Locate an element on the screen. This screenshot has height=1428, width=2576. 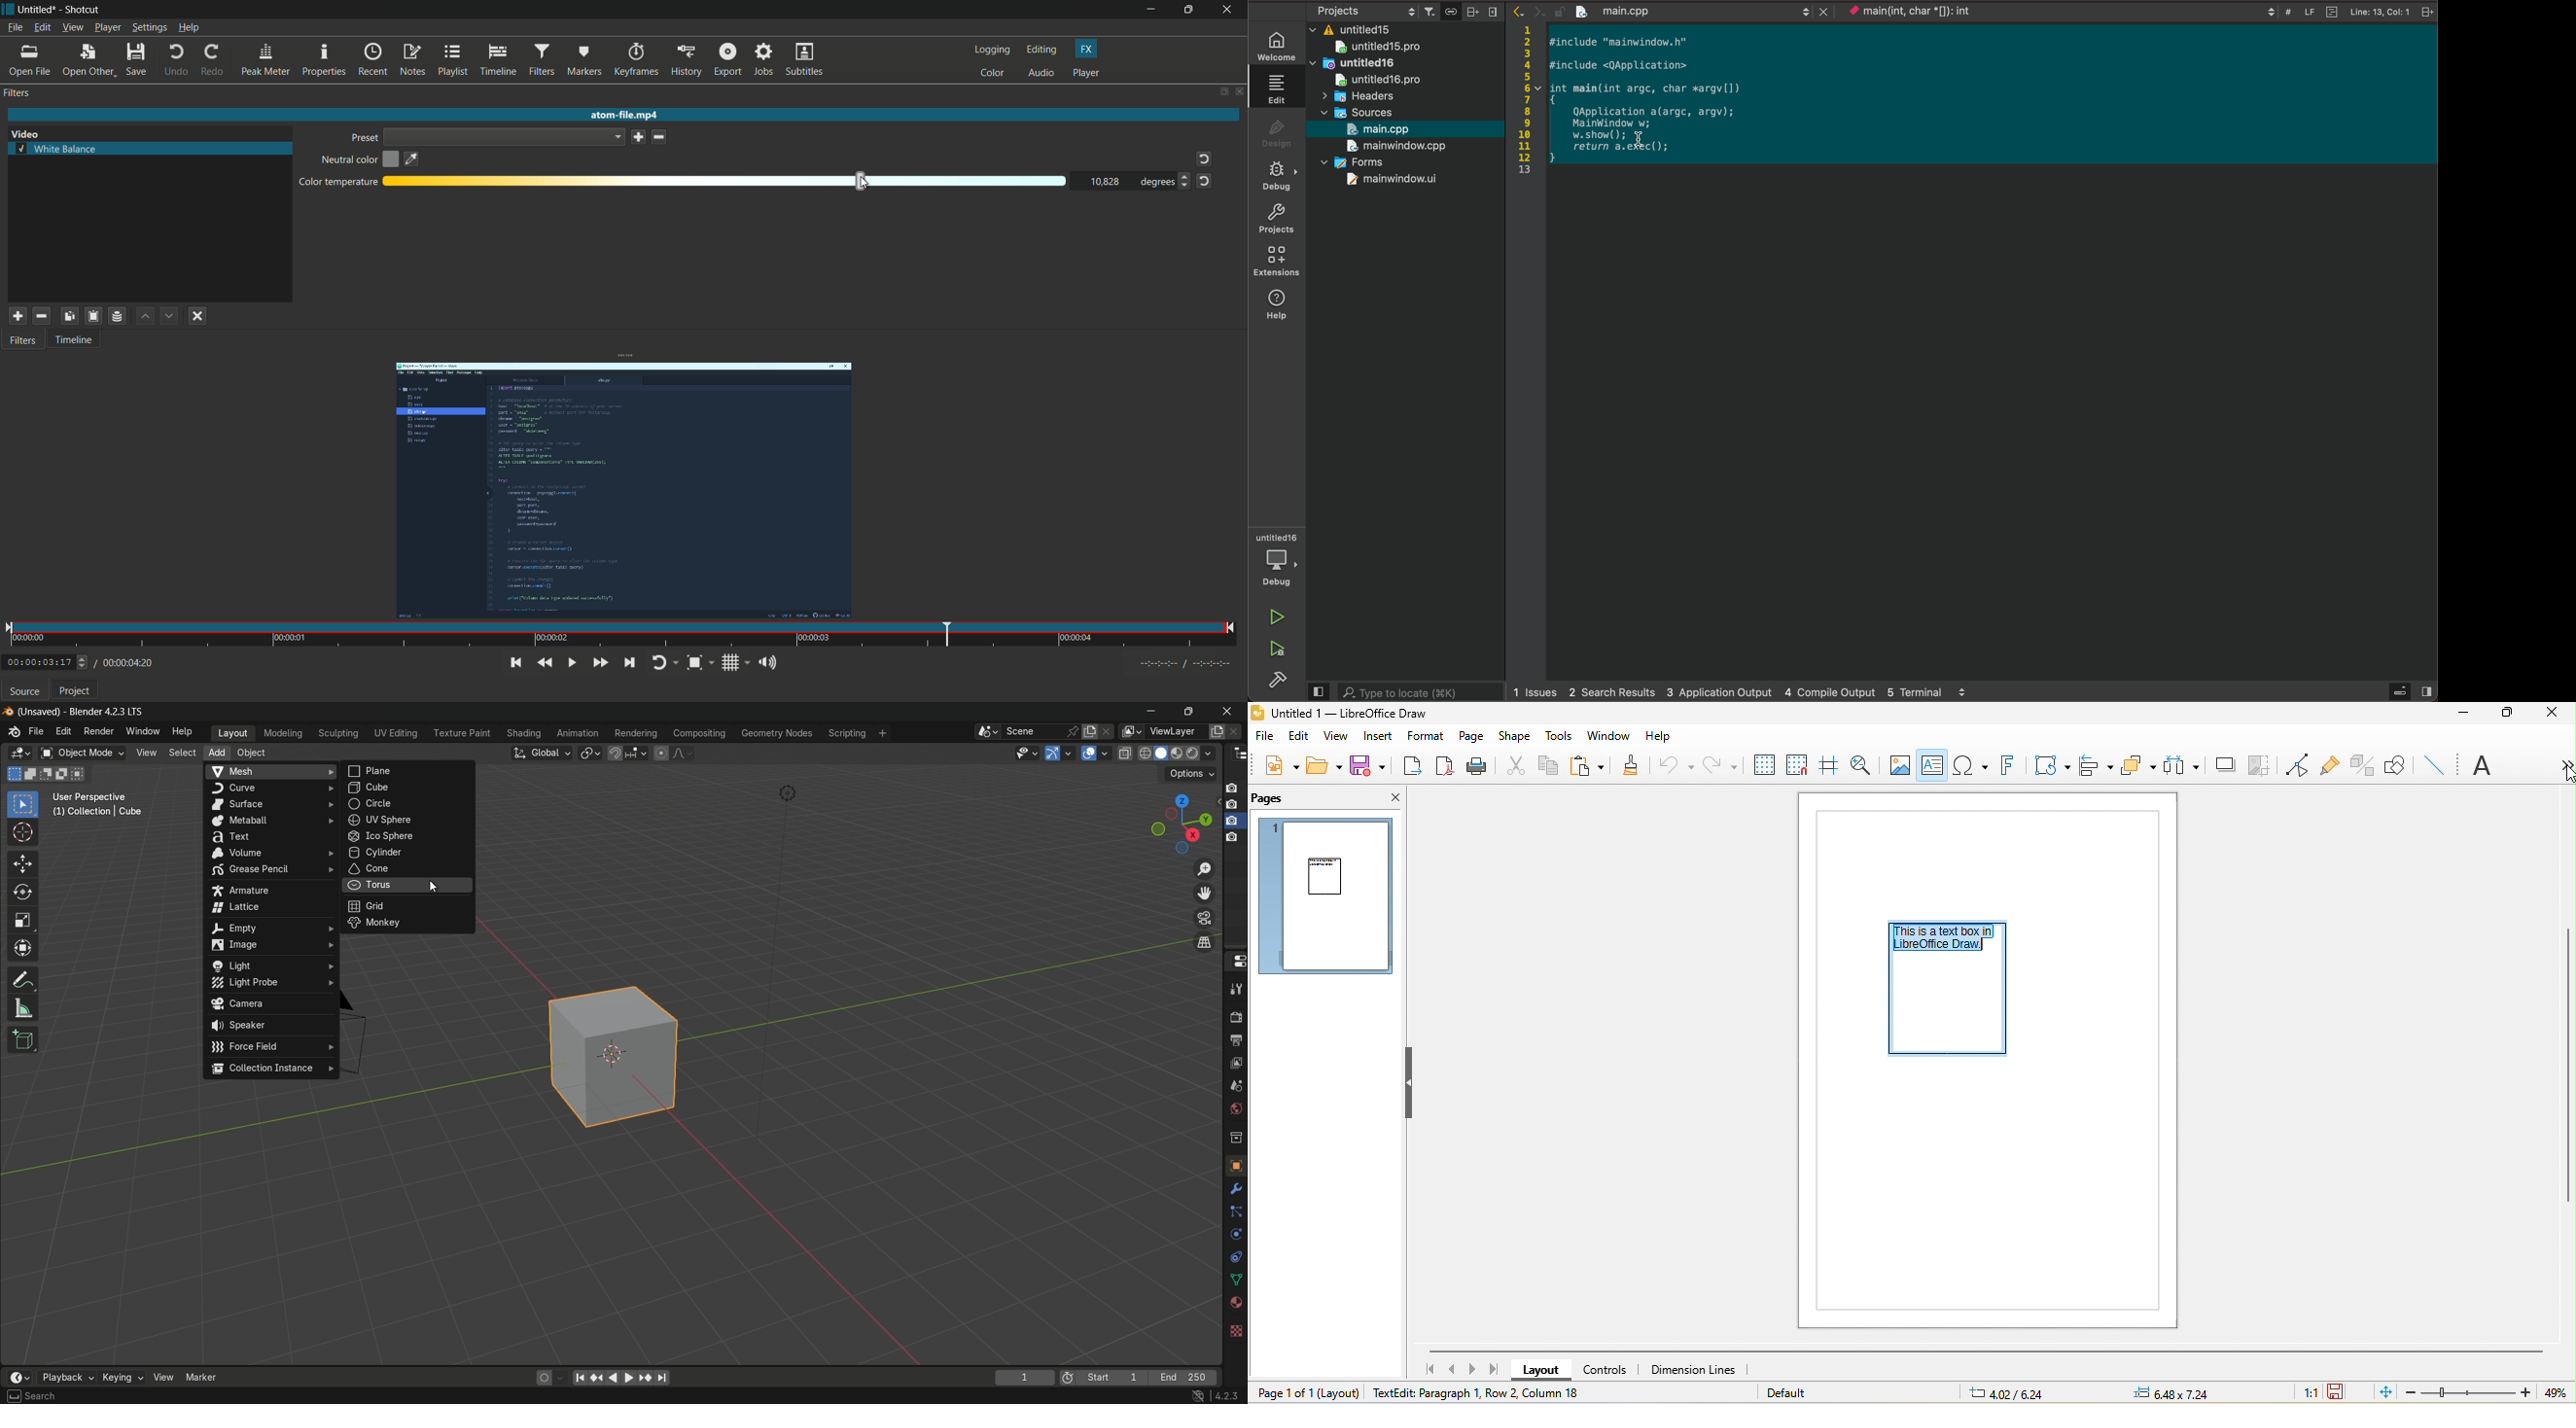
close is located at coordinates (1494, 12).